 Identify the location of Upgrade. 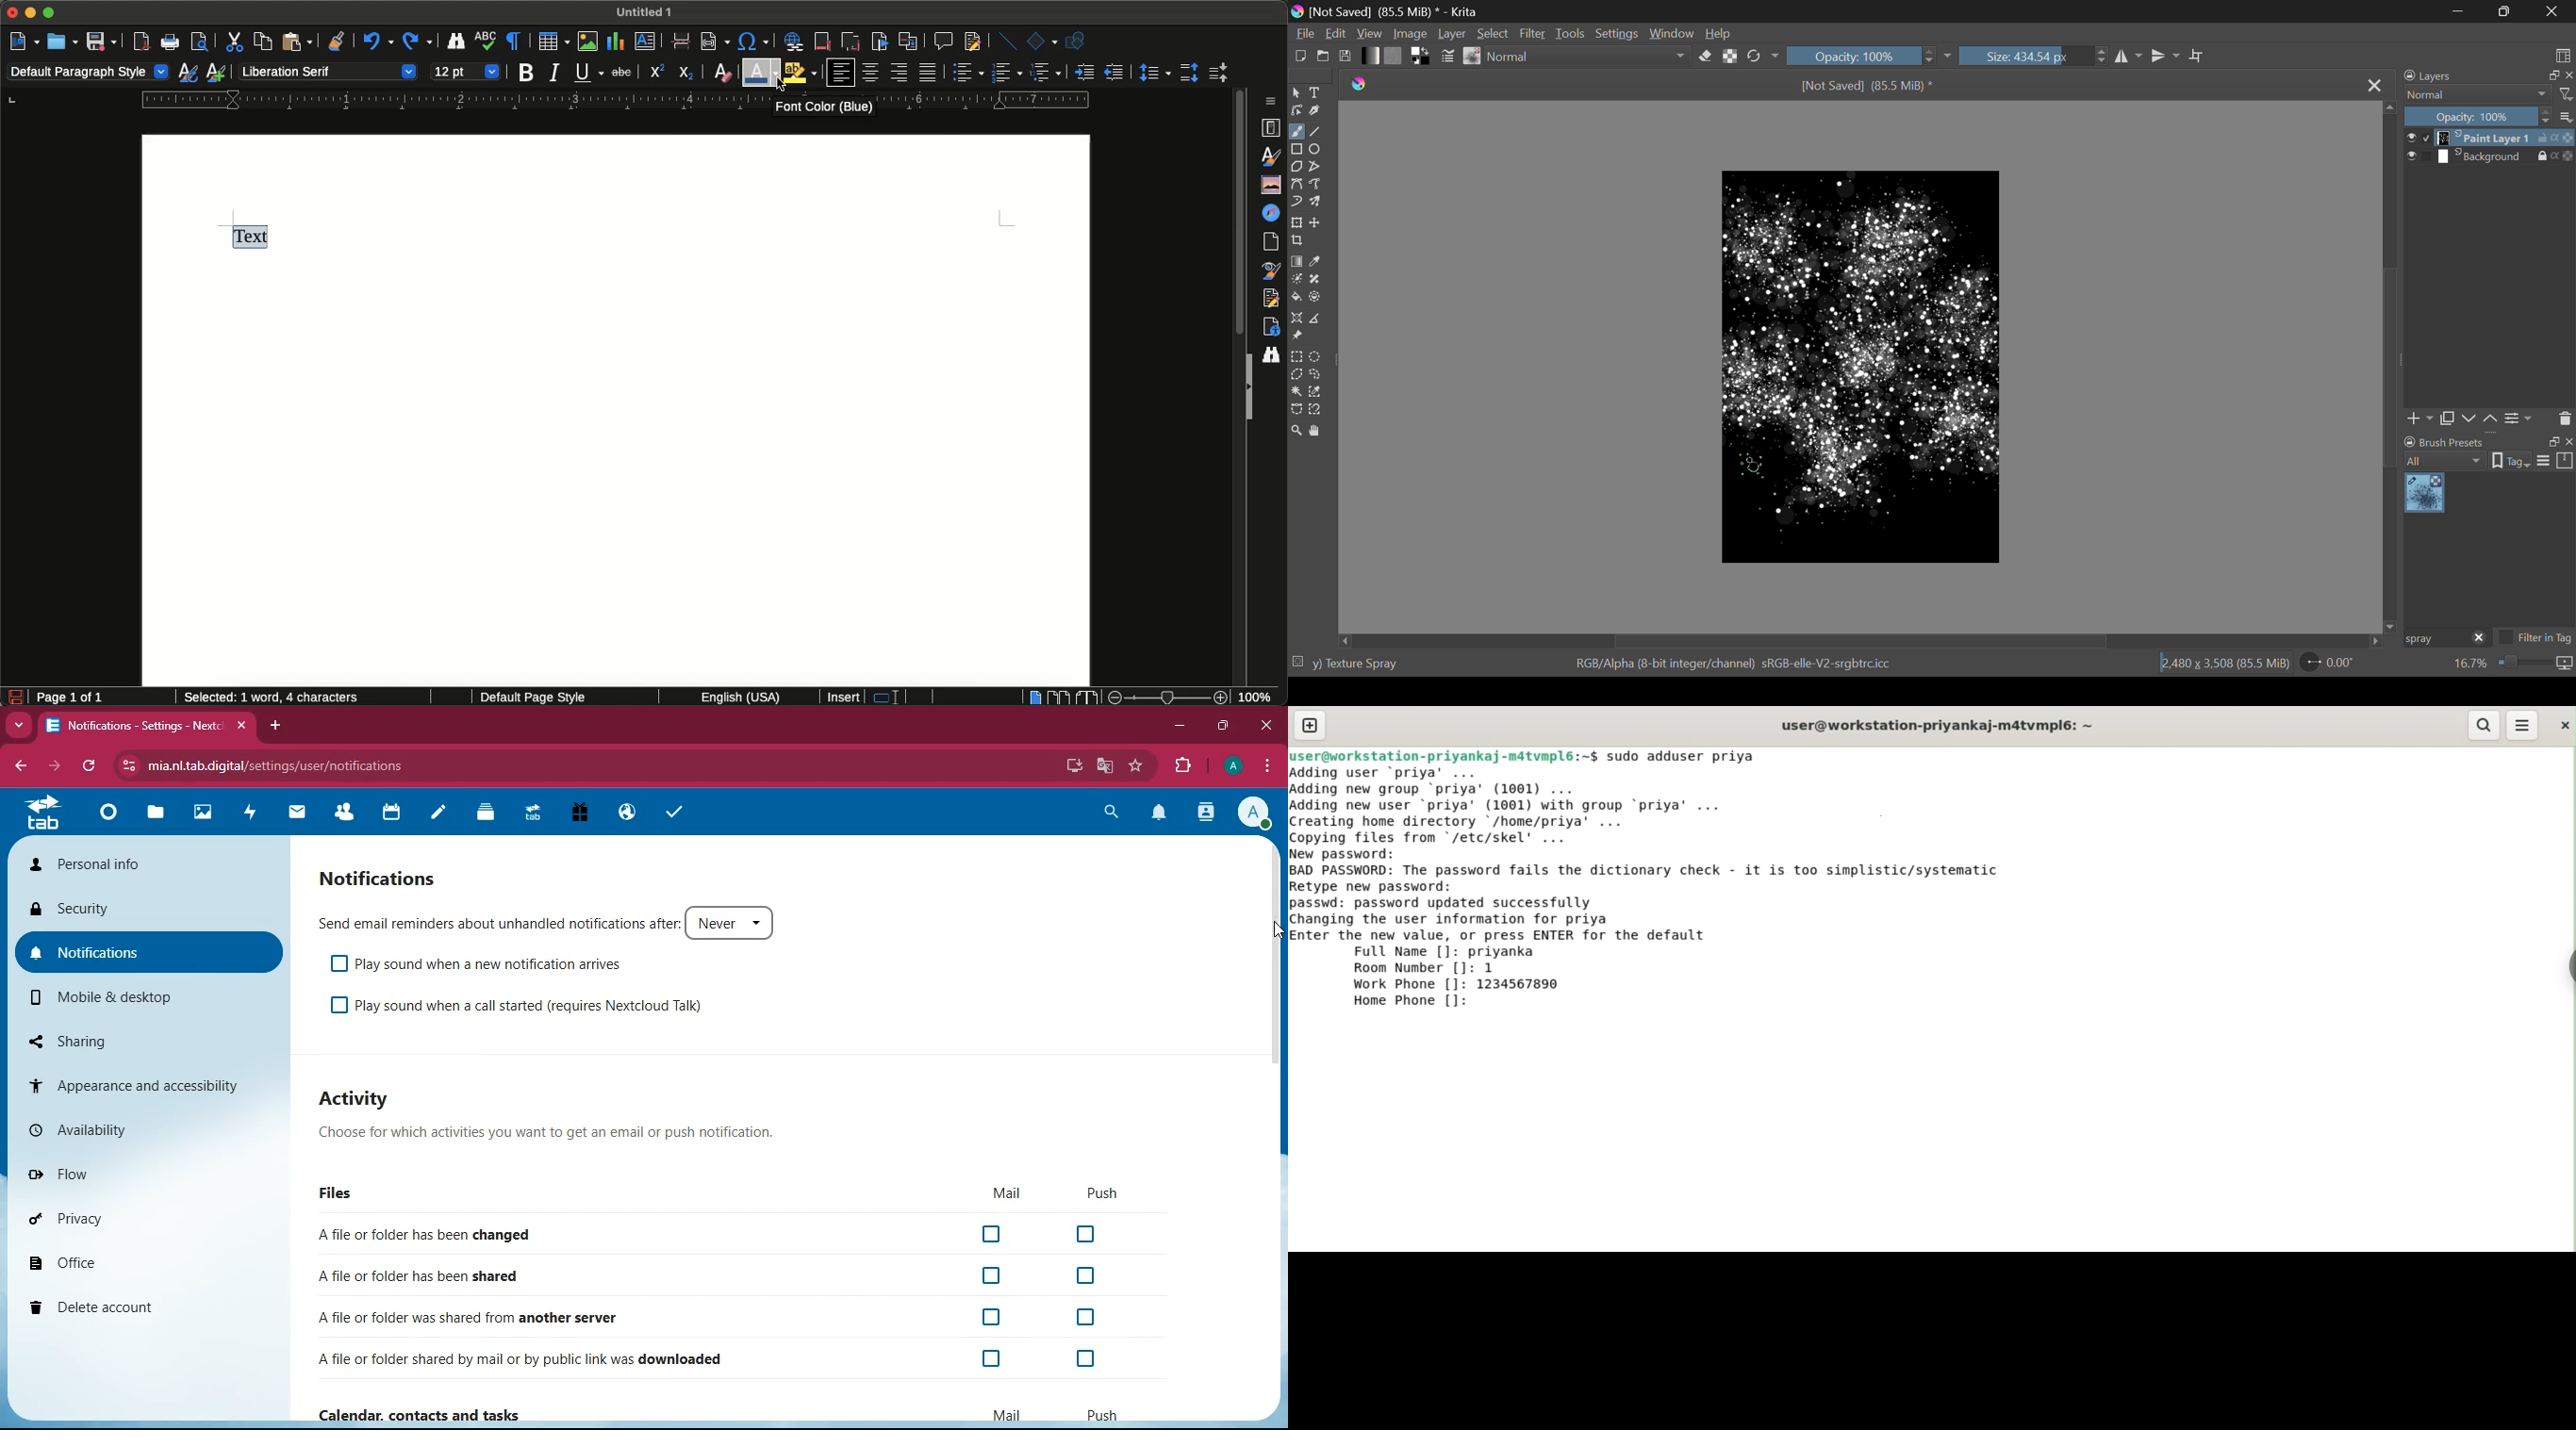
(534, 814).